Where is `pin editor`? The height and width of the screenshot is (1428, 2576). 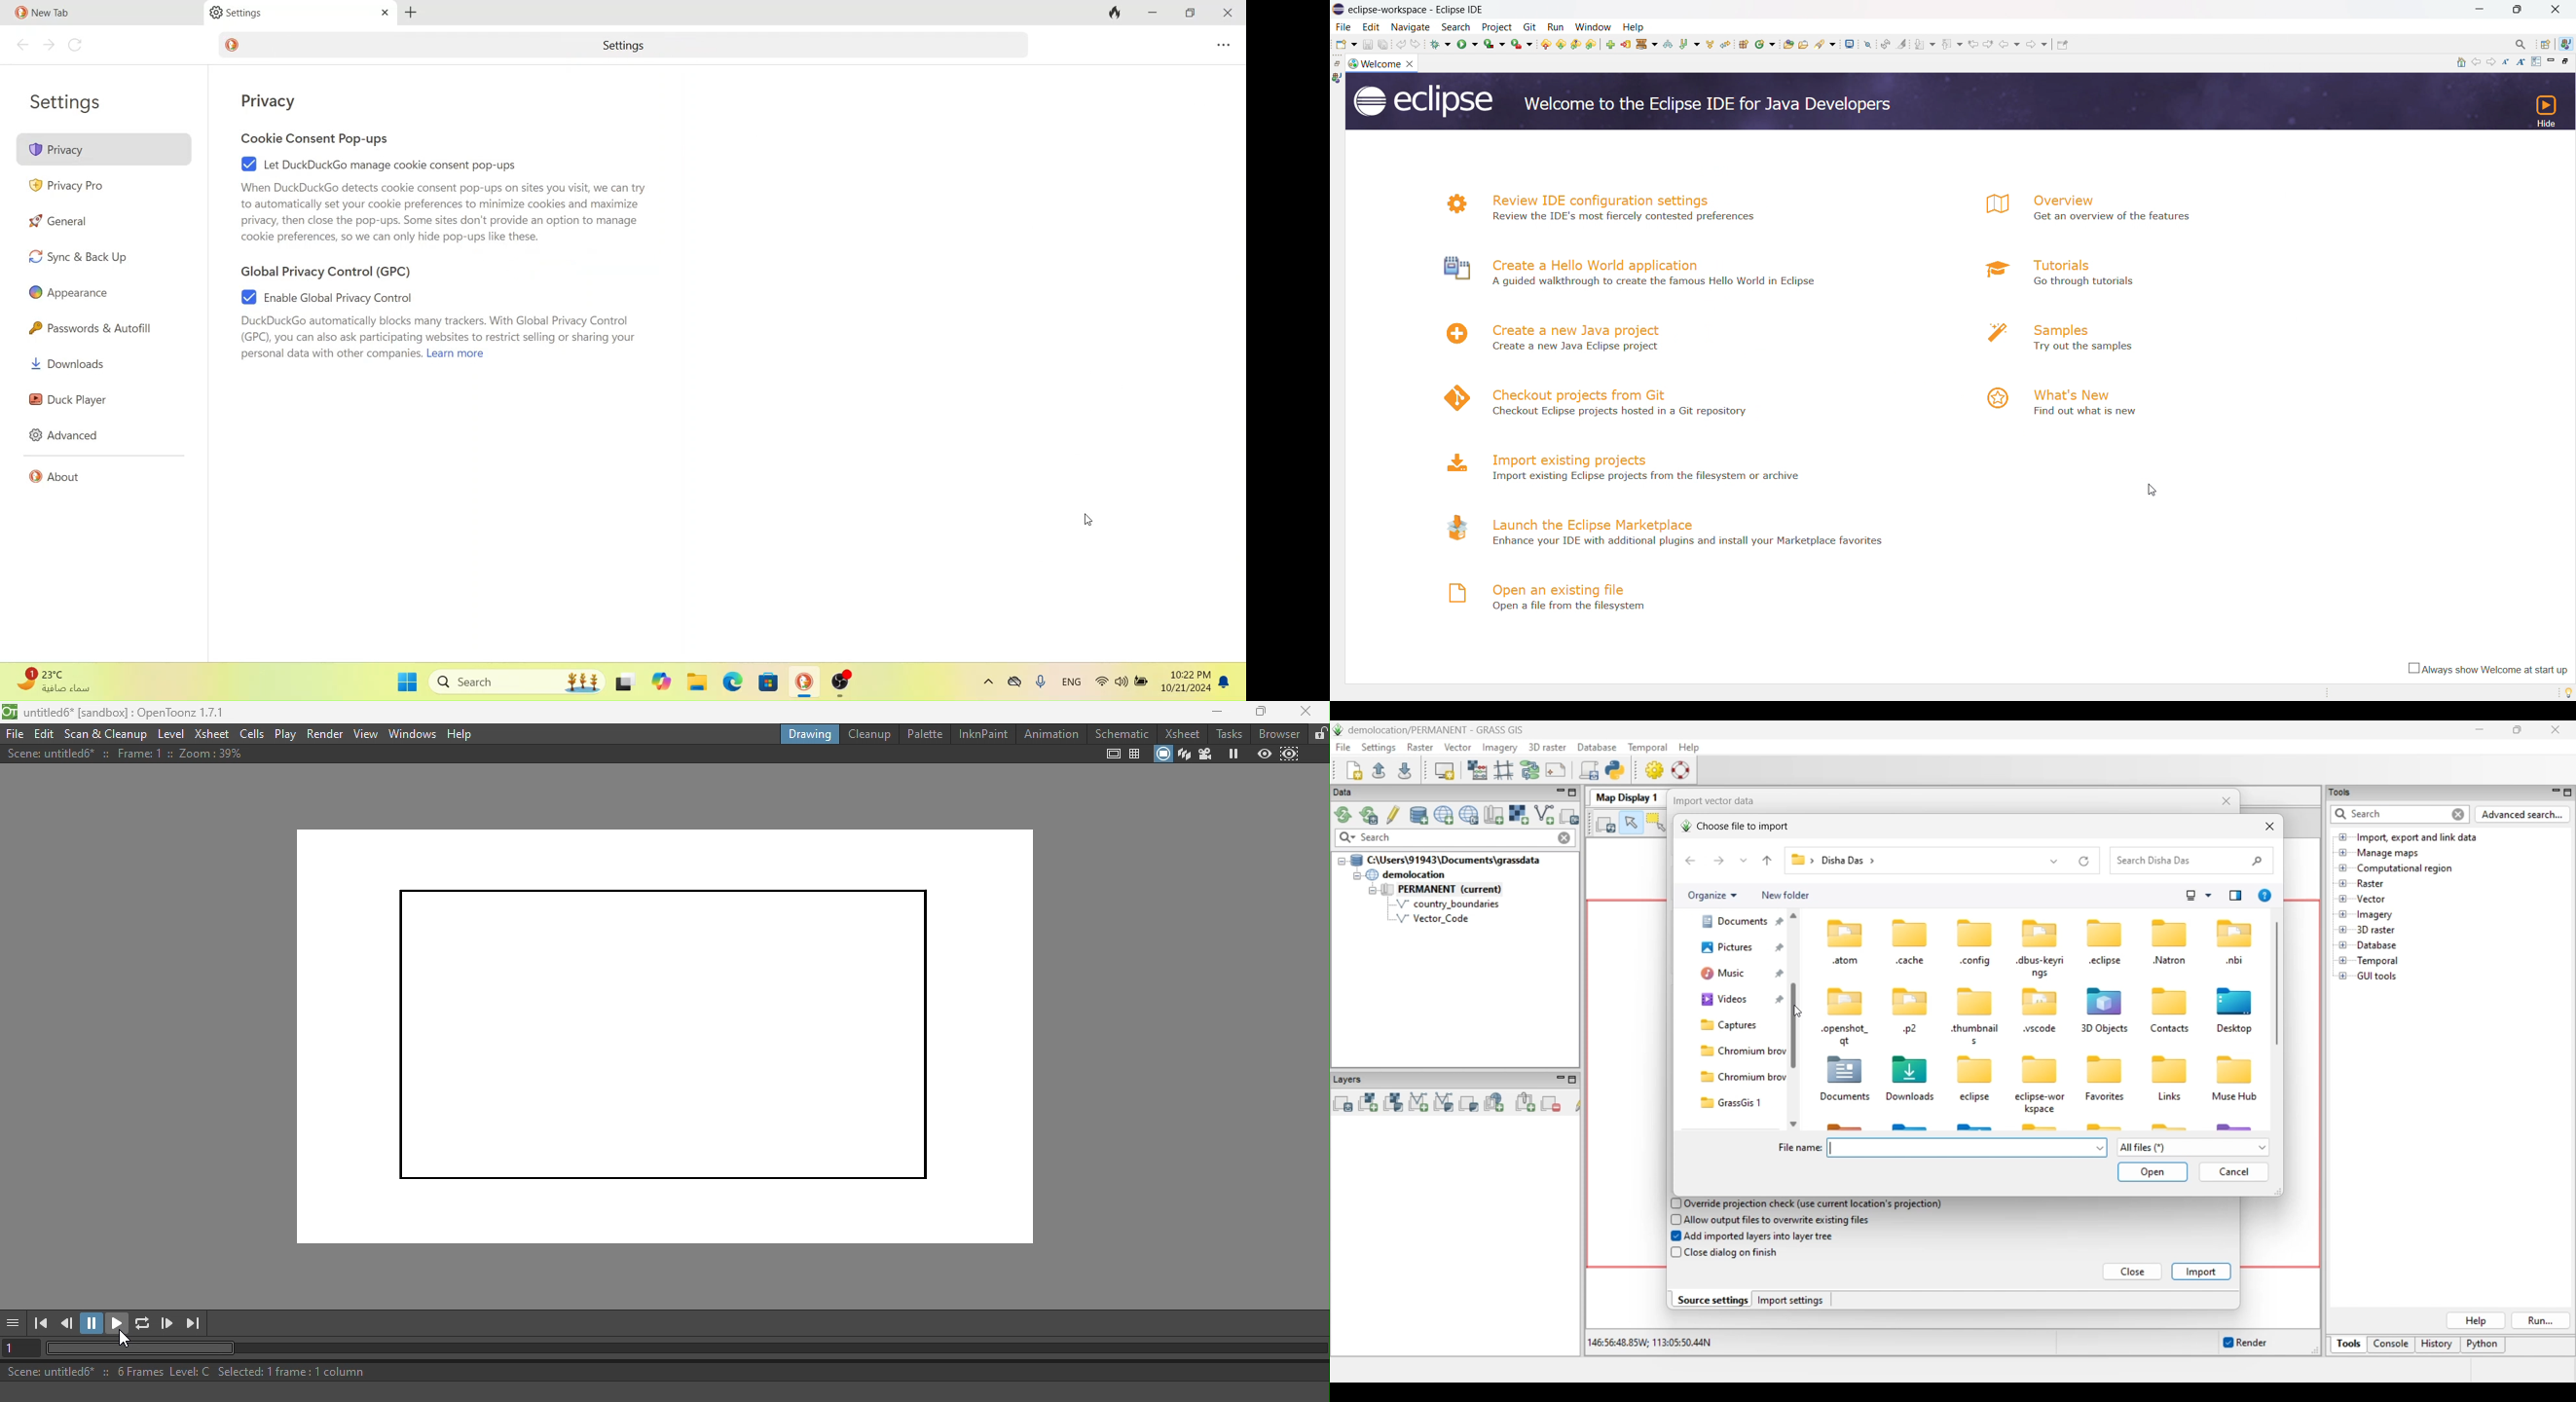 pin editor is located at coordinates (2065, 47).